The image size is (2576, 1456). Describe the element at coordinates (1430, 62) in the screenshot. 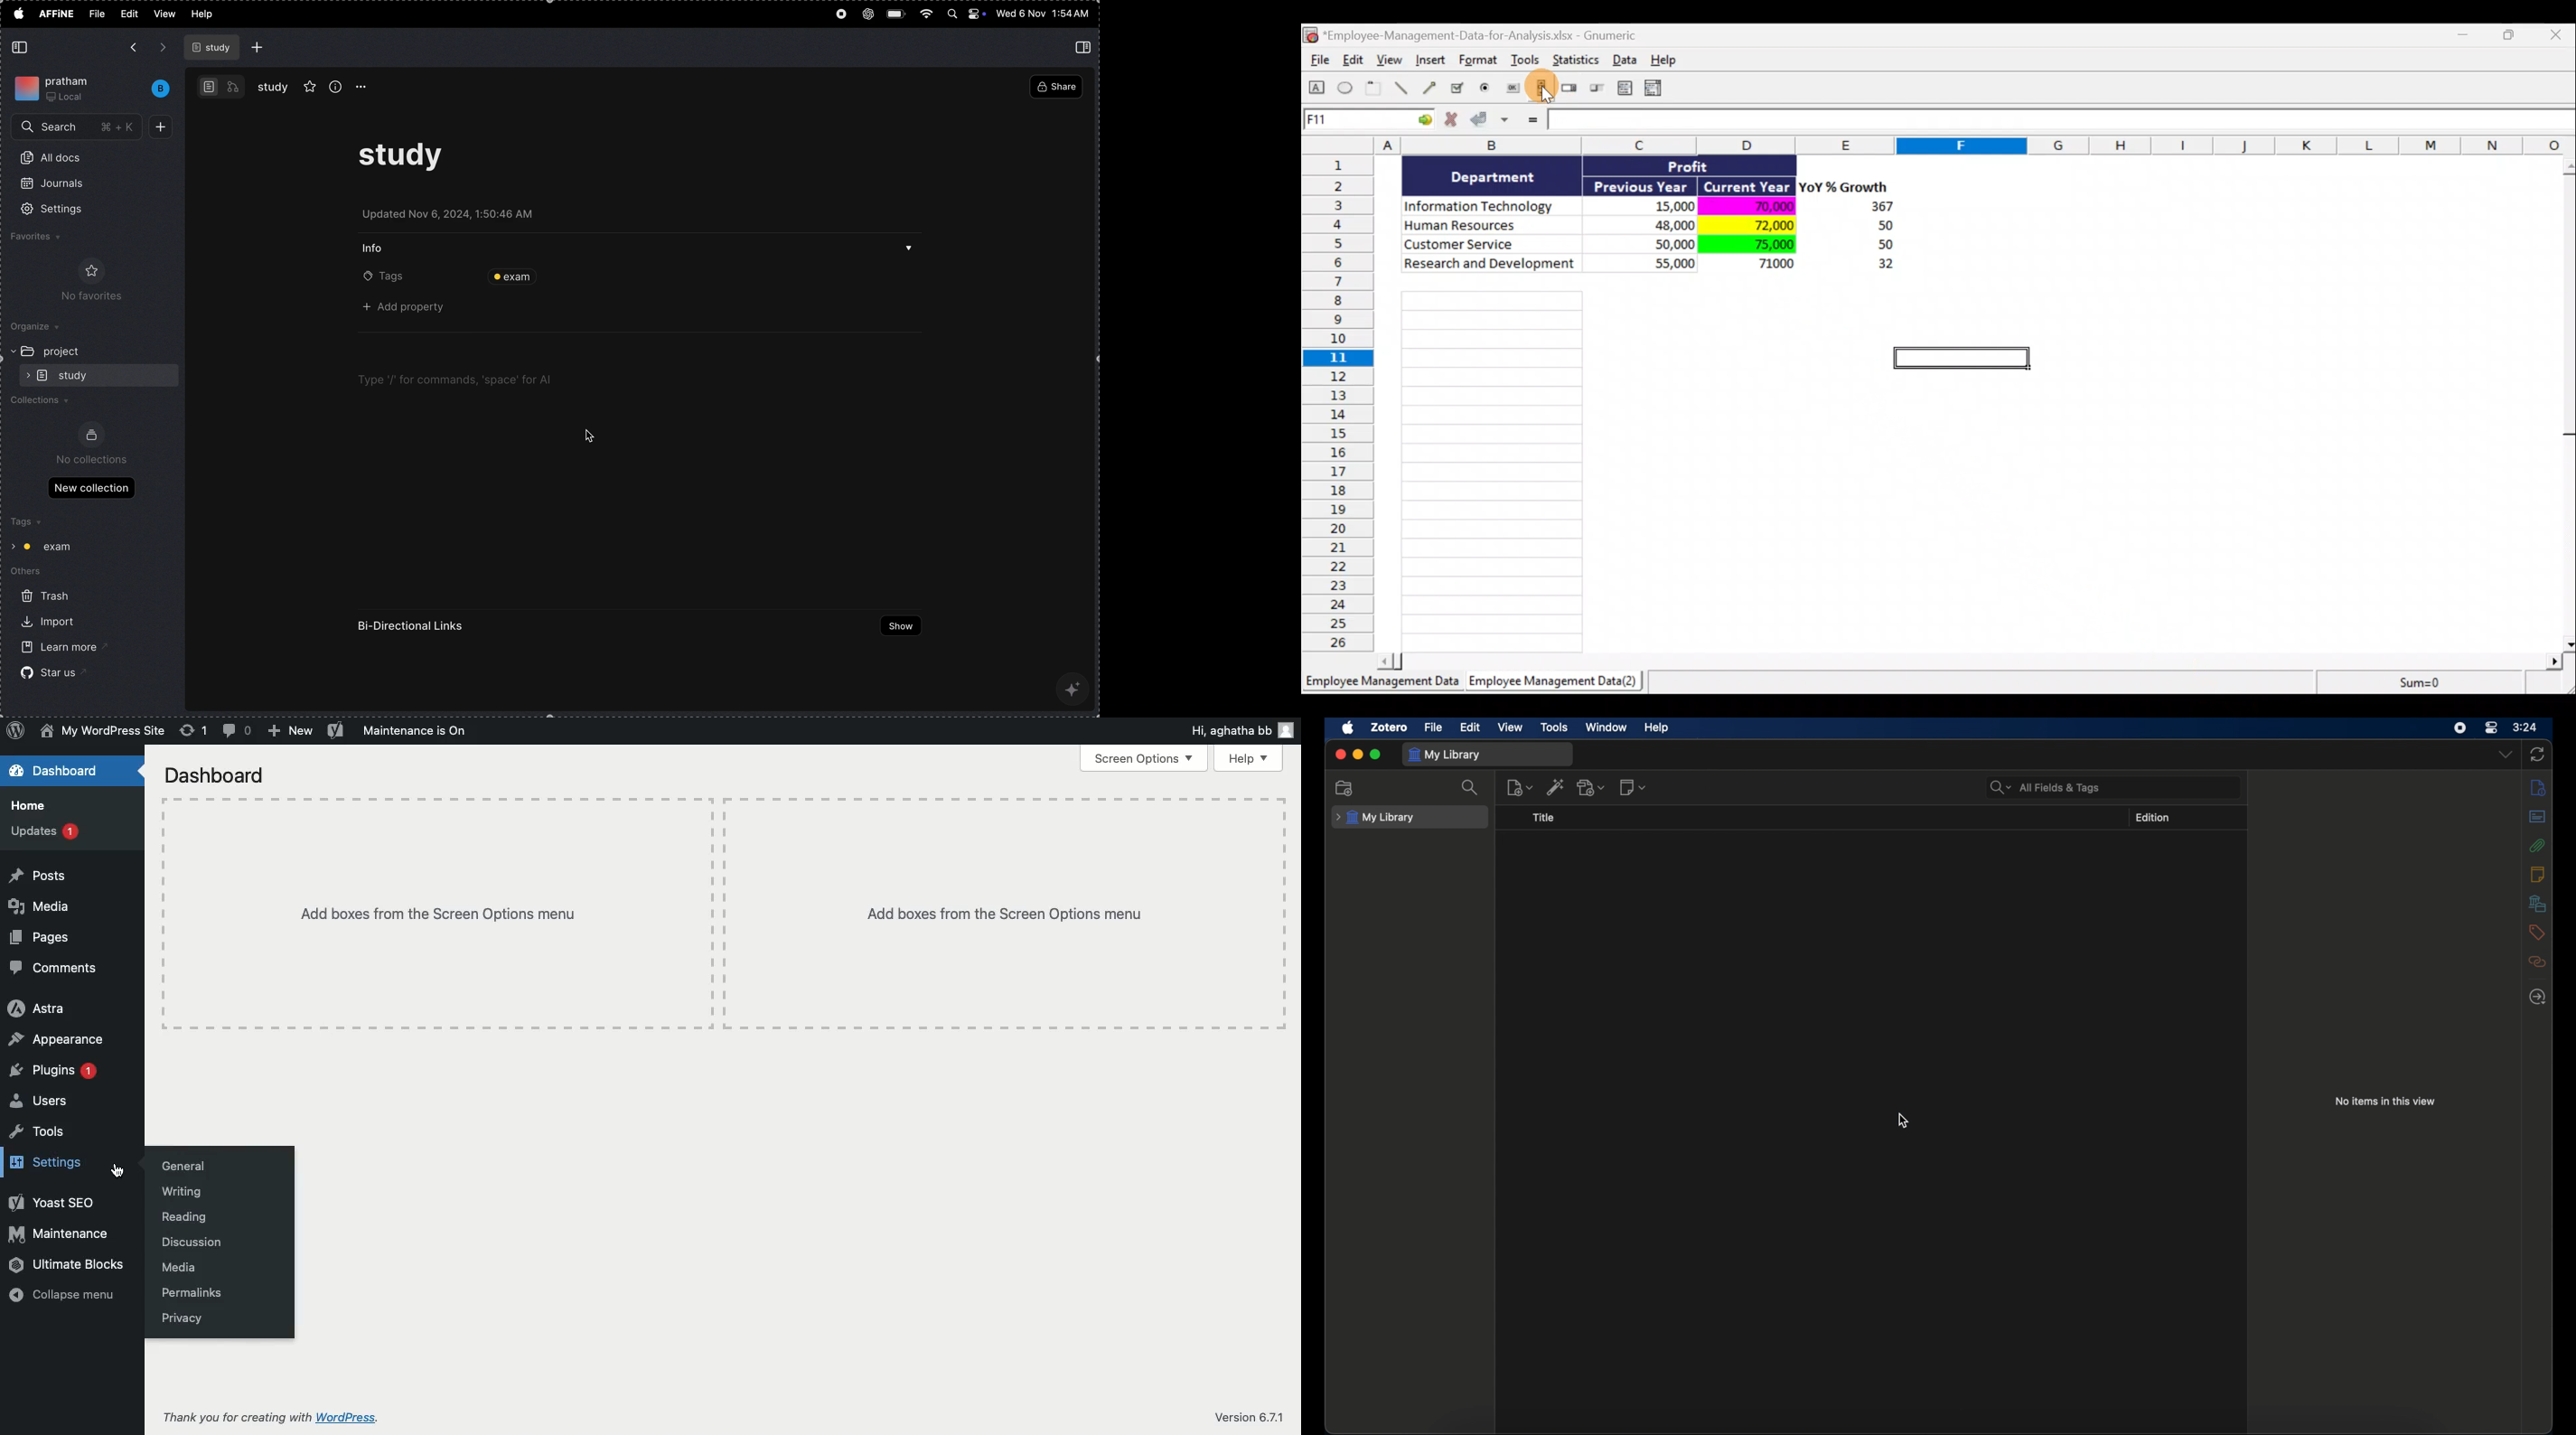

I see `Insert` at that location.